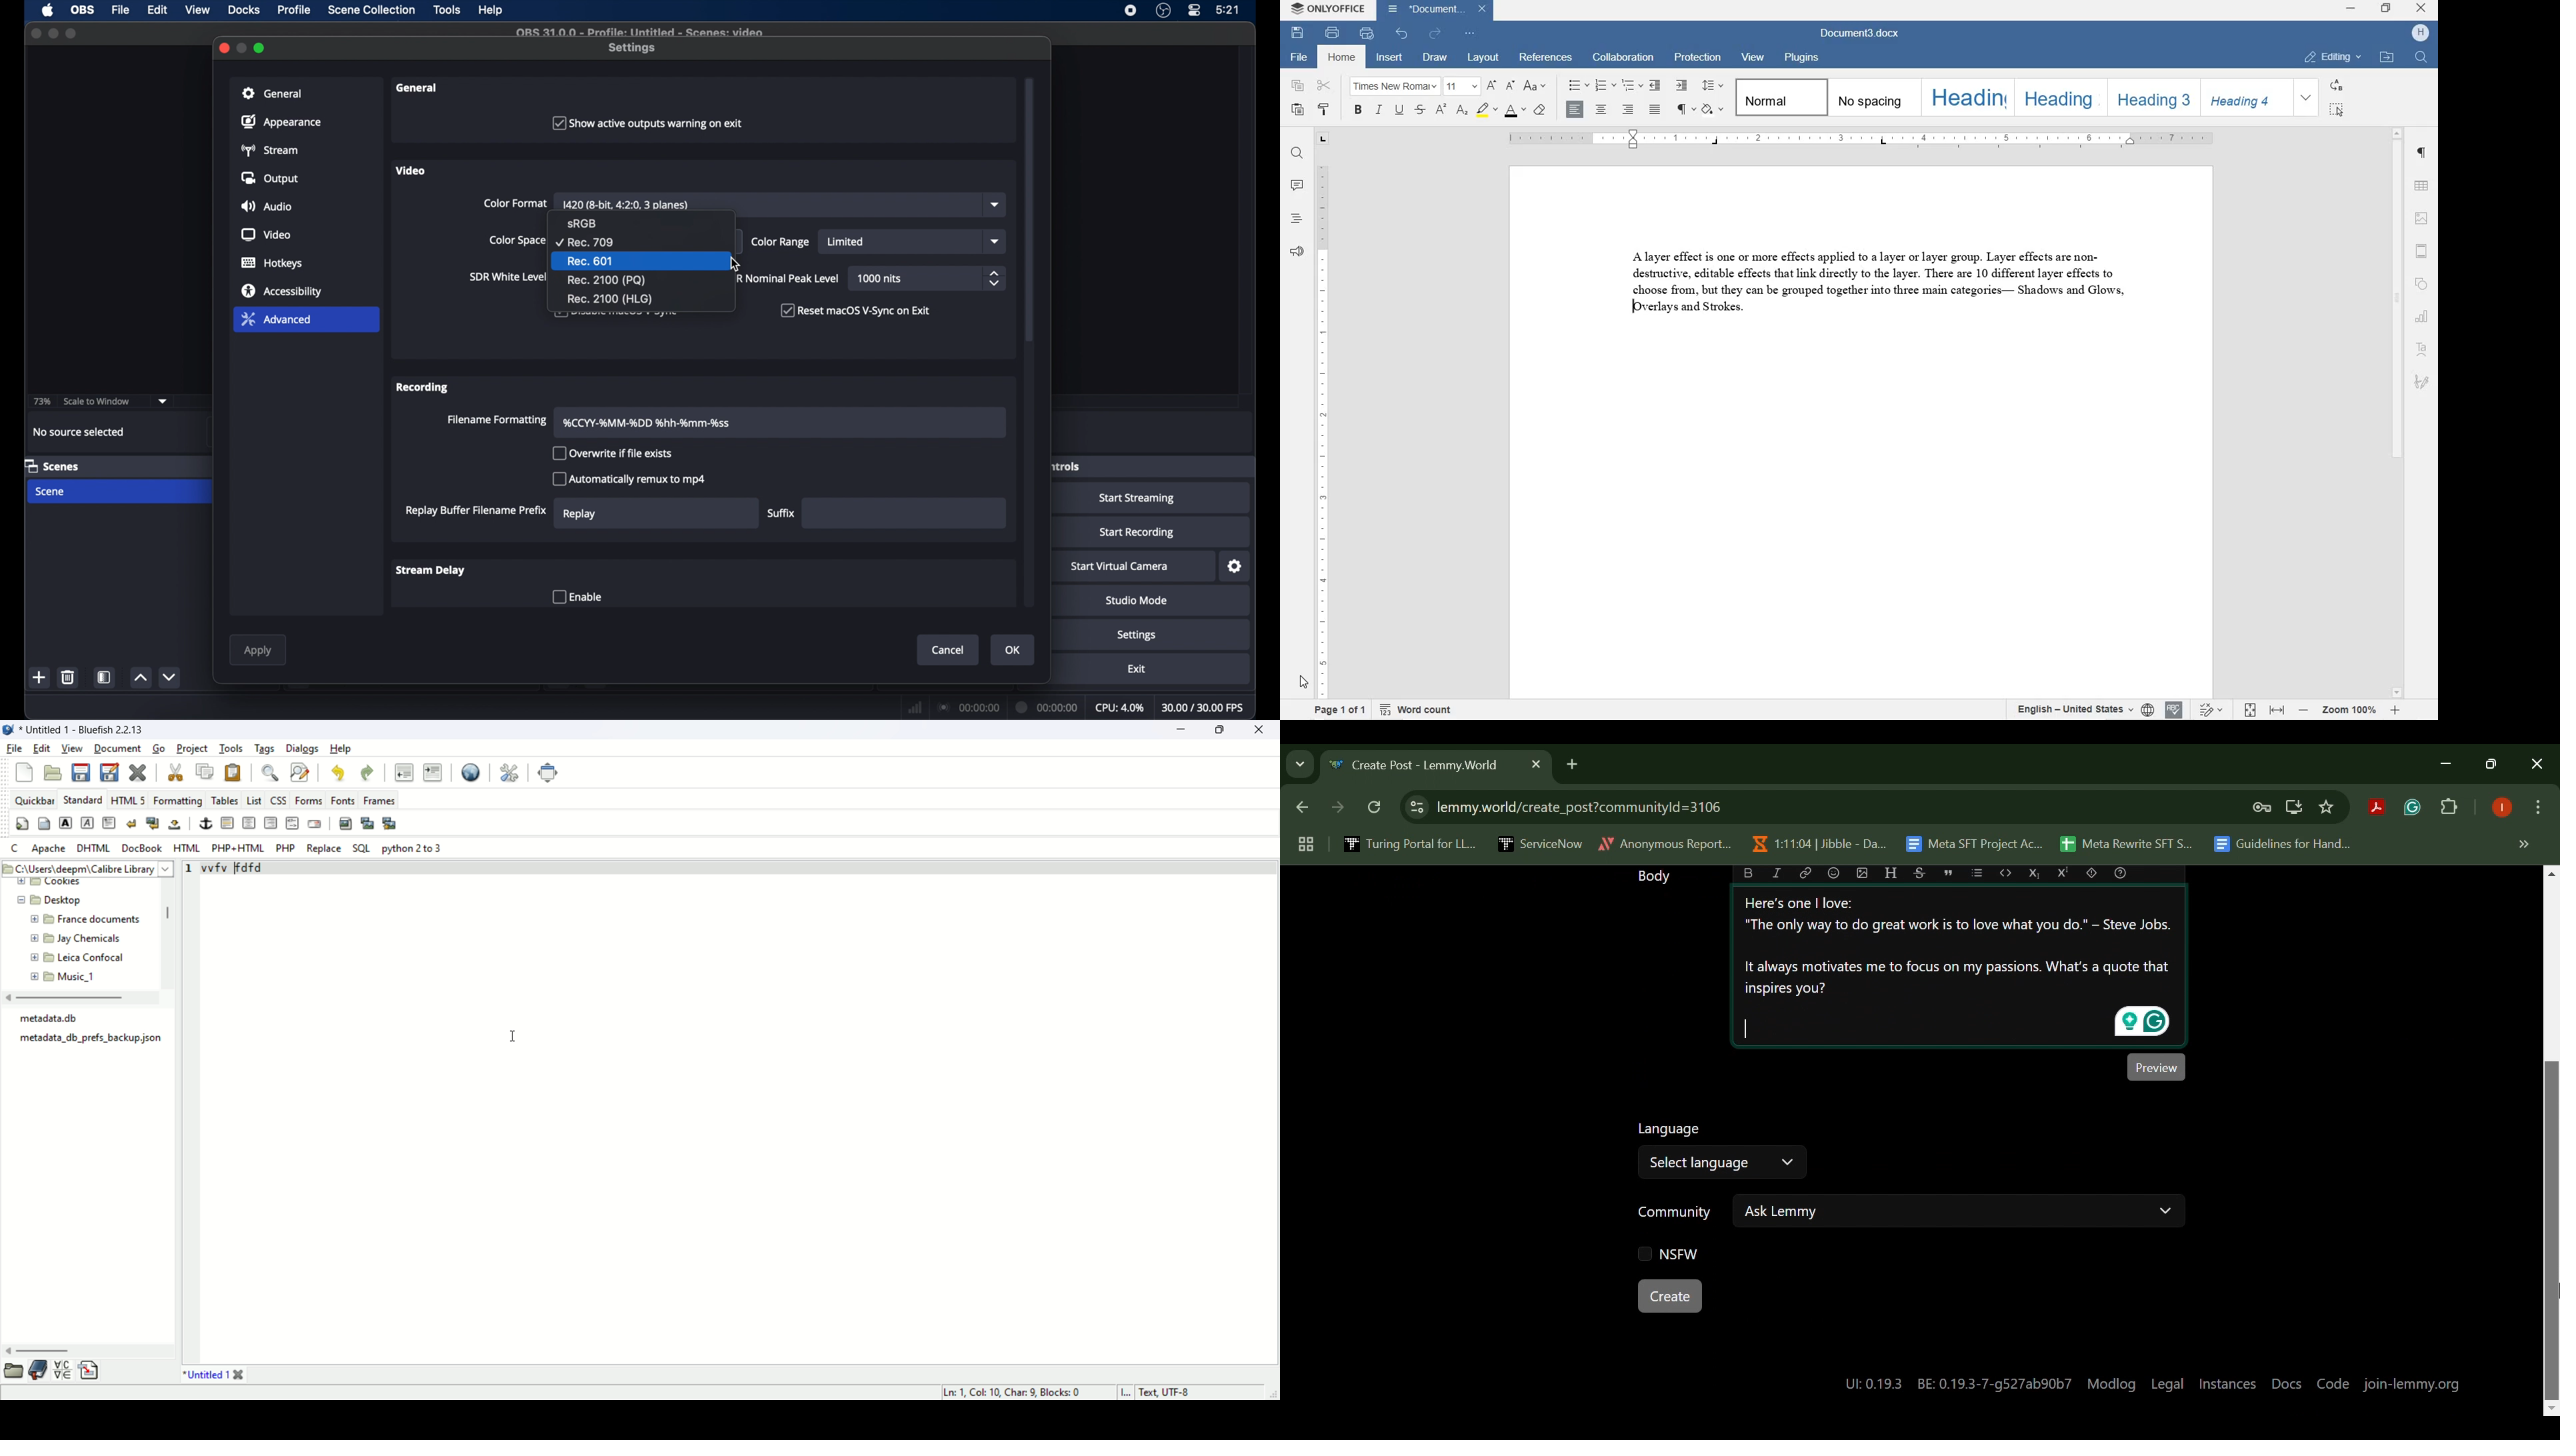 The height and width of the screenshot is (1456, 2576). I want to click on Multilevel list, so click(1631, 86).